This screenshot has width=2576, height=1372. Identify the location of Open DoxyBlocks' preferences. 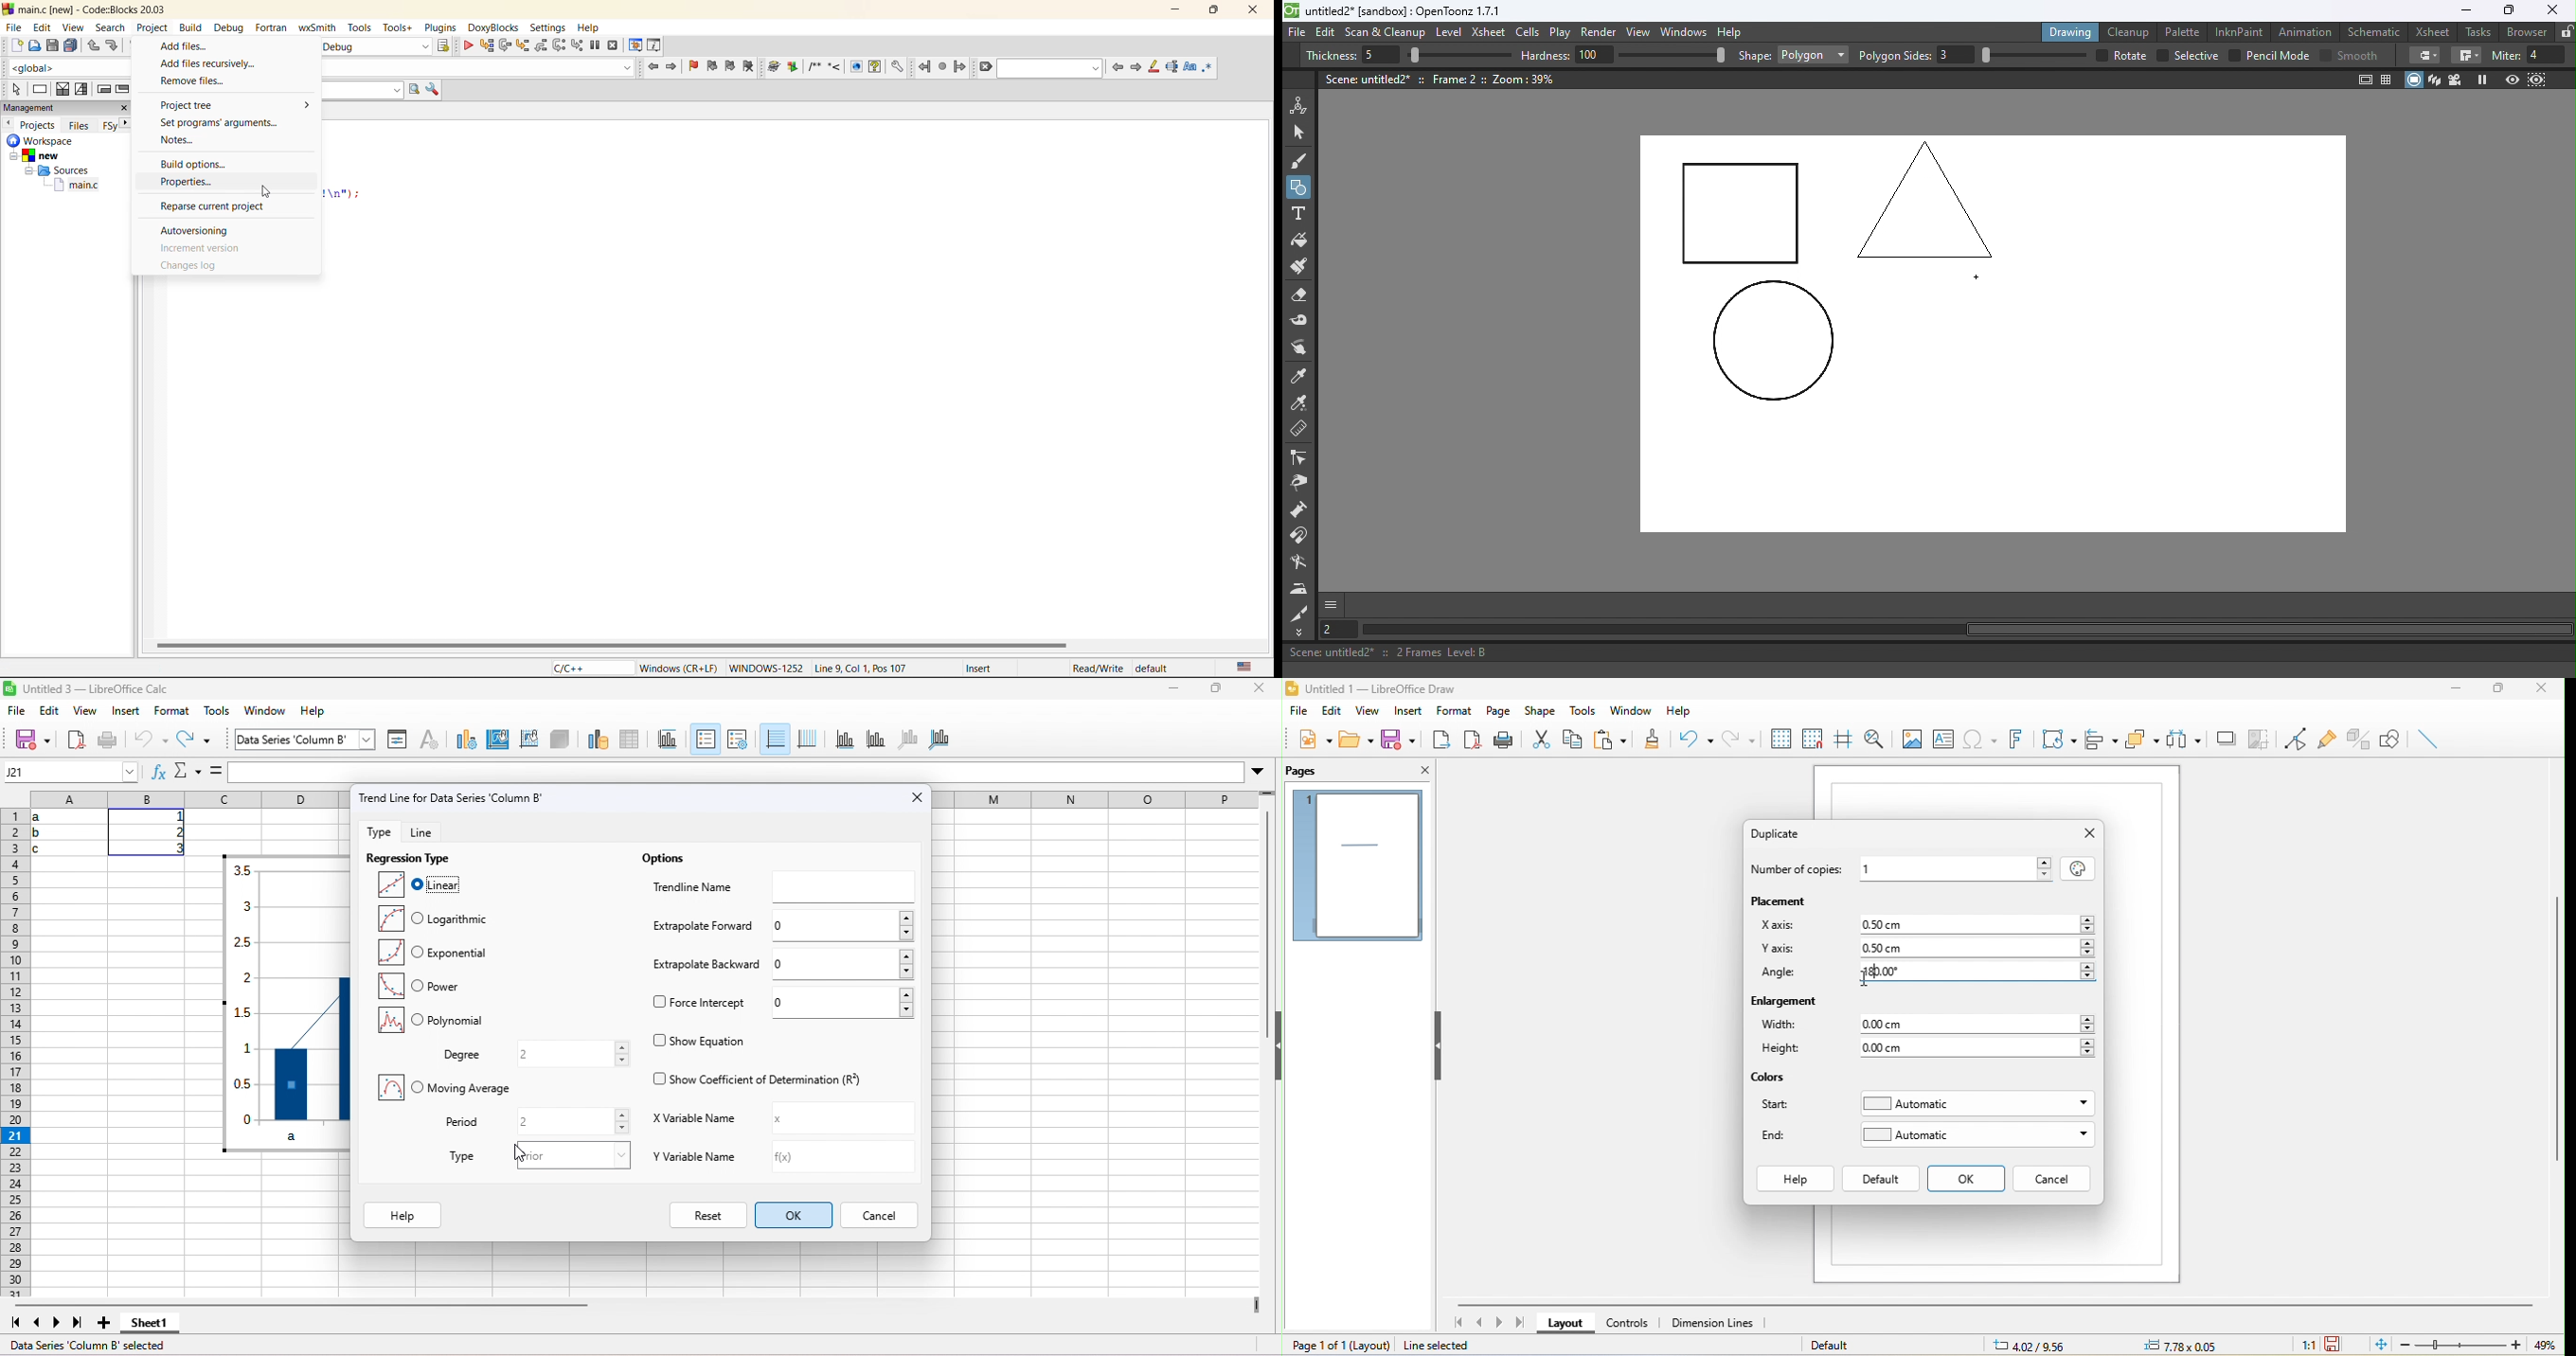
(896, 68).